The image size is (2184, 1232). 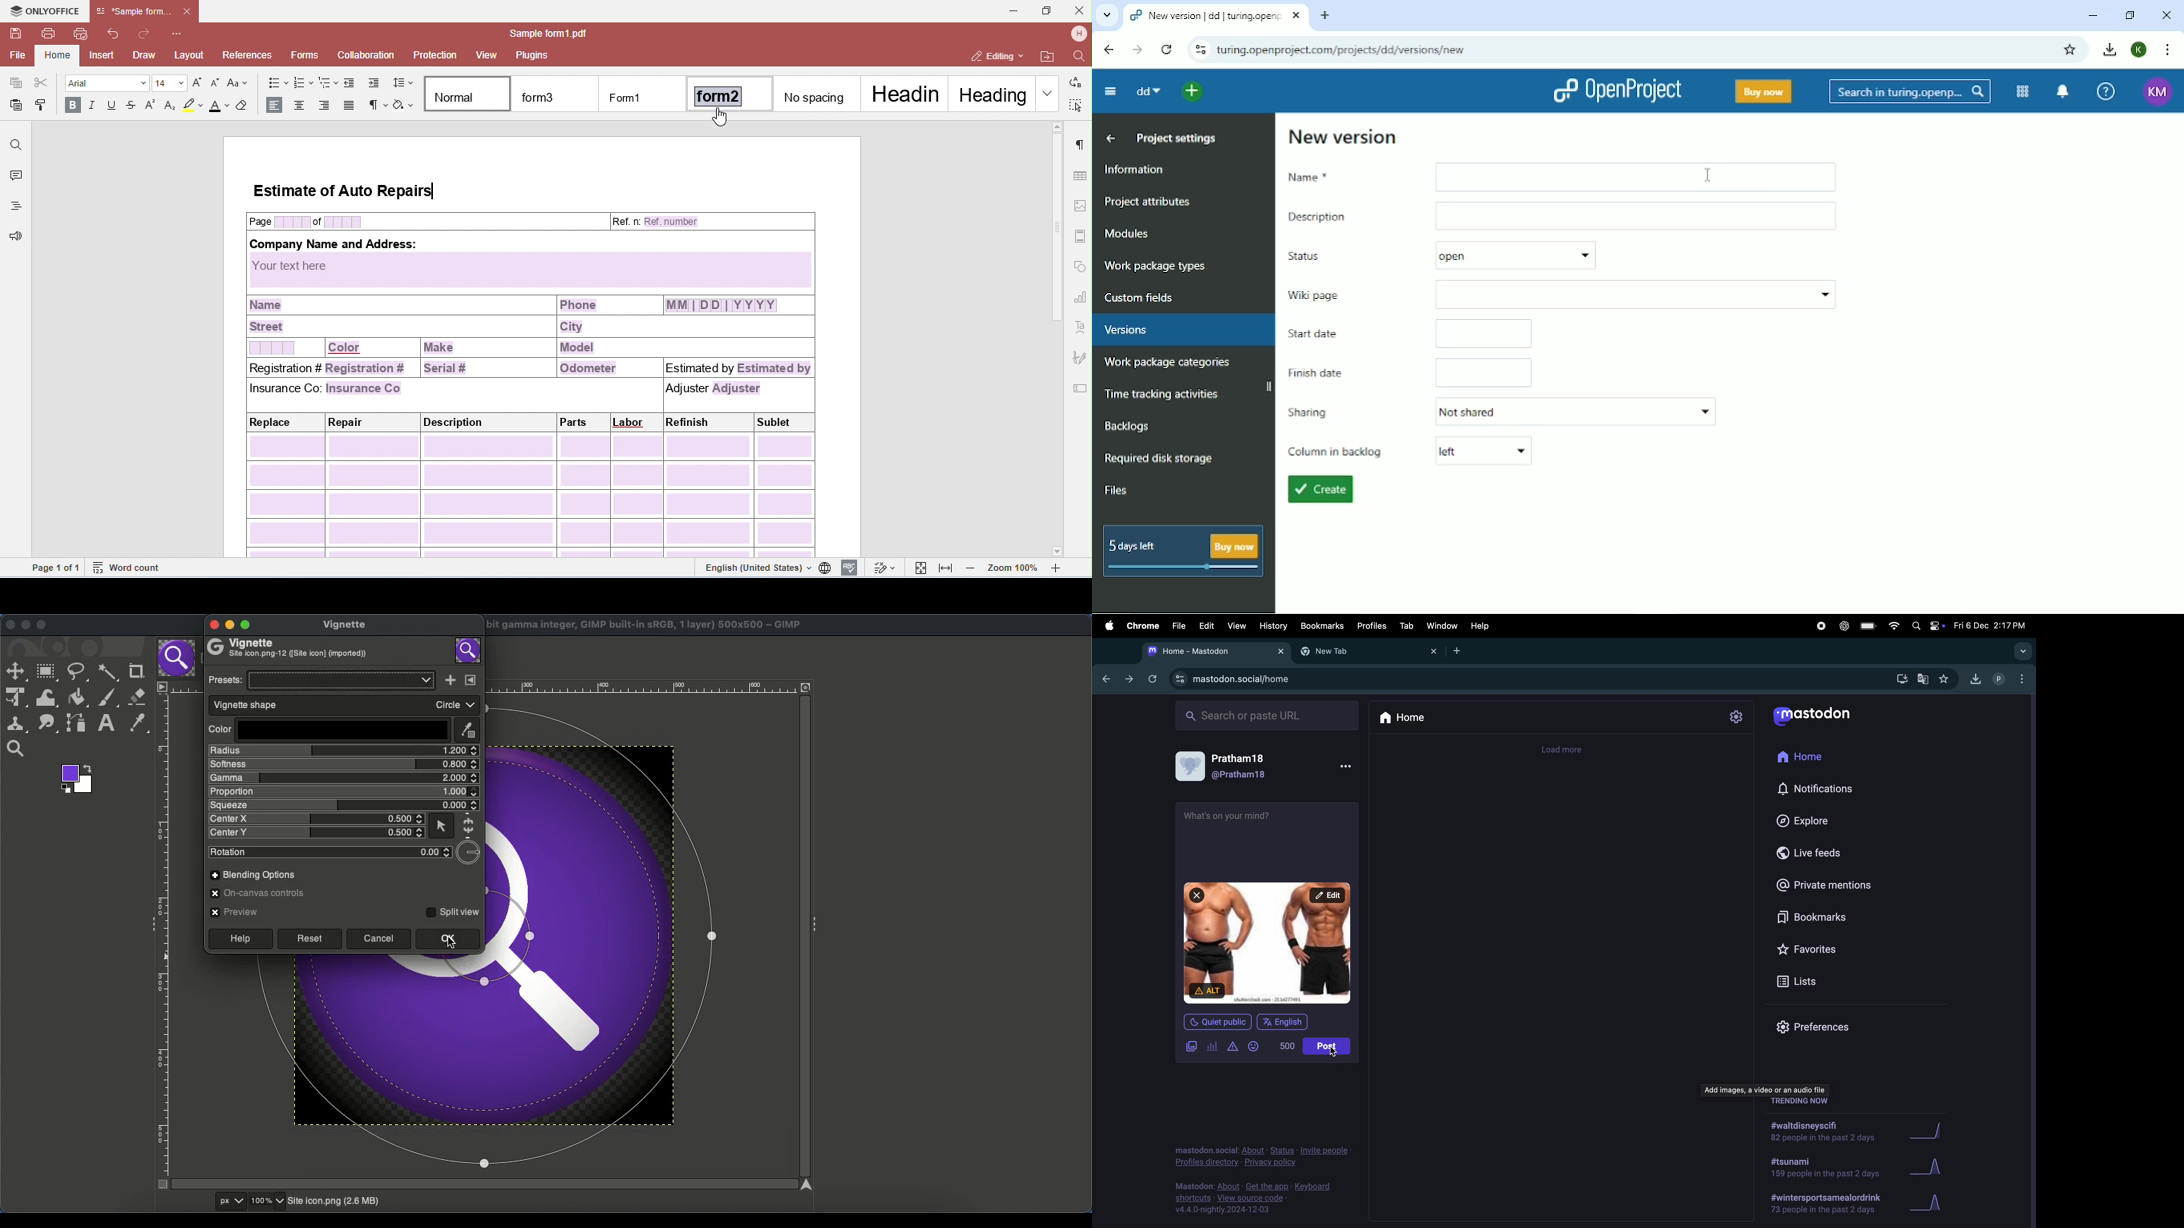 What do you see at coordinates (380, 939) in the screenshot?
I see `Cancel` at bounding box center [380, 939].